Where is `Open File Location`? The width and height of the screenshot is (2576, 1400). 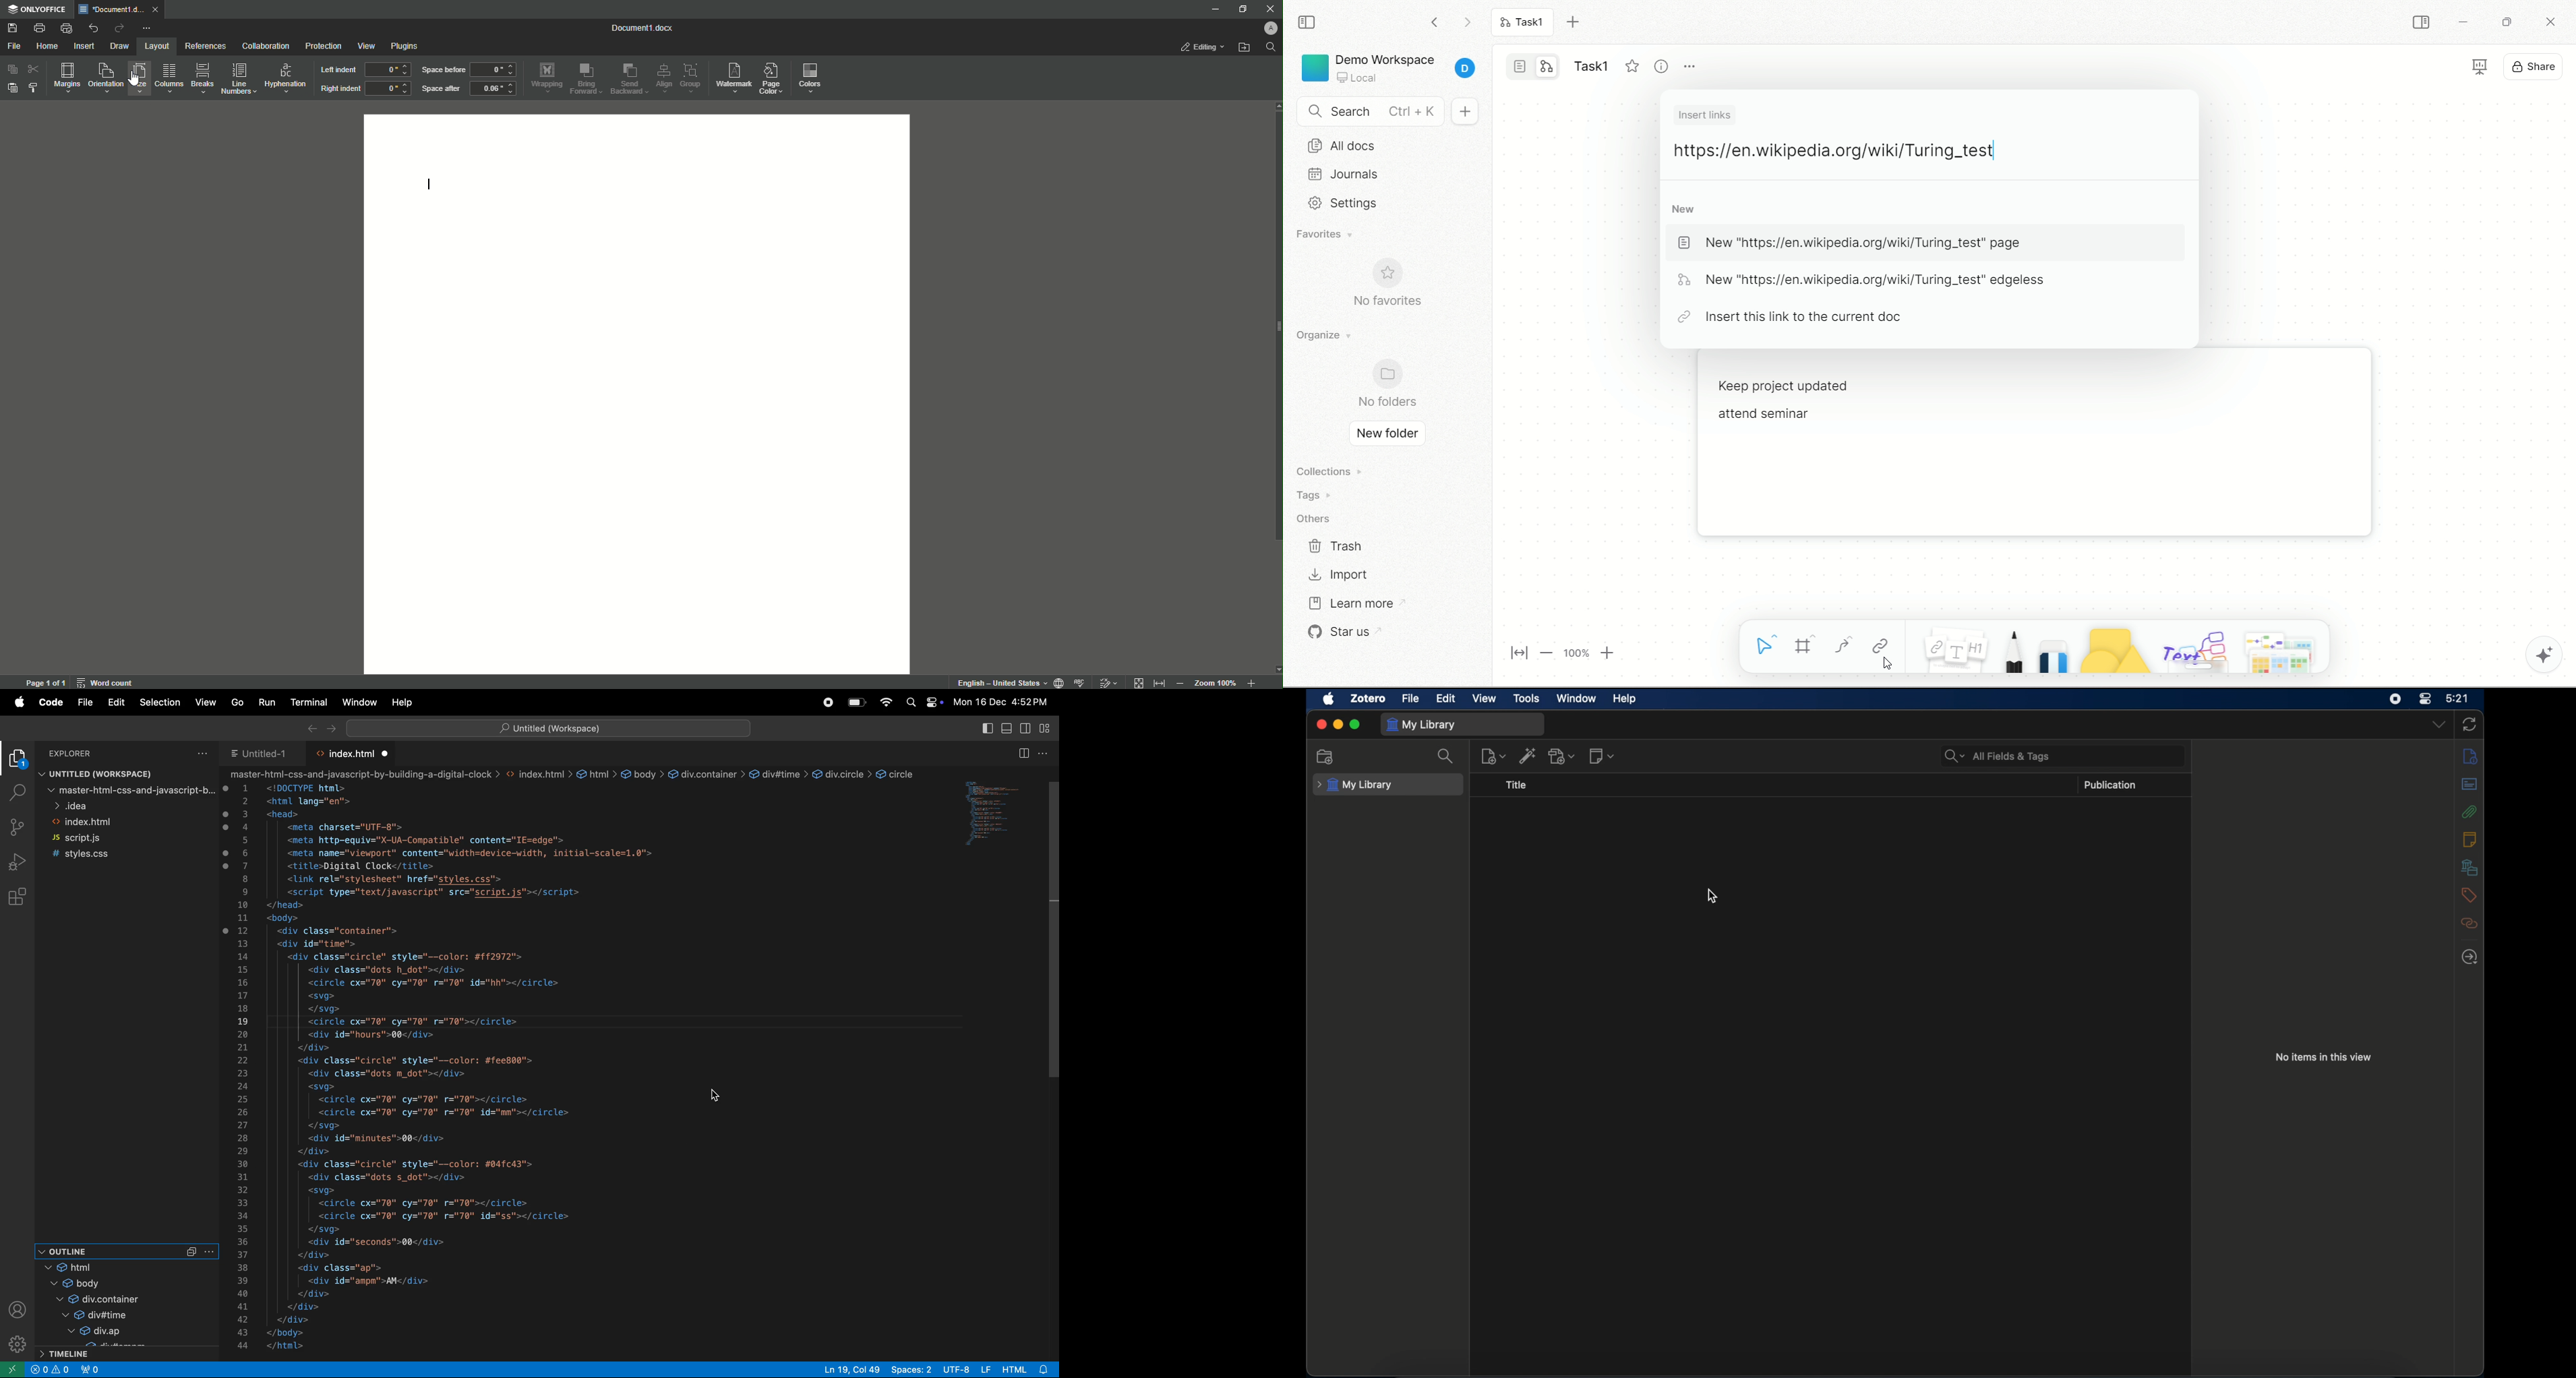 Open File Location is located at coordinates (1244, 49).